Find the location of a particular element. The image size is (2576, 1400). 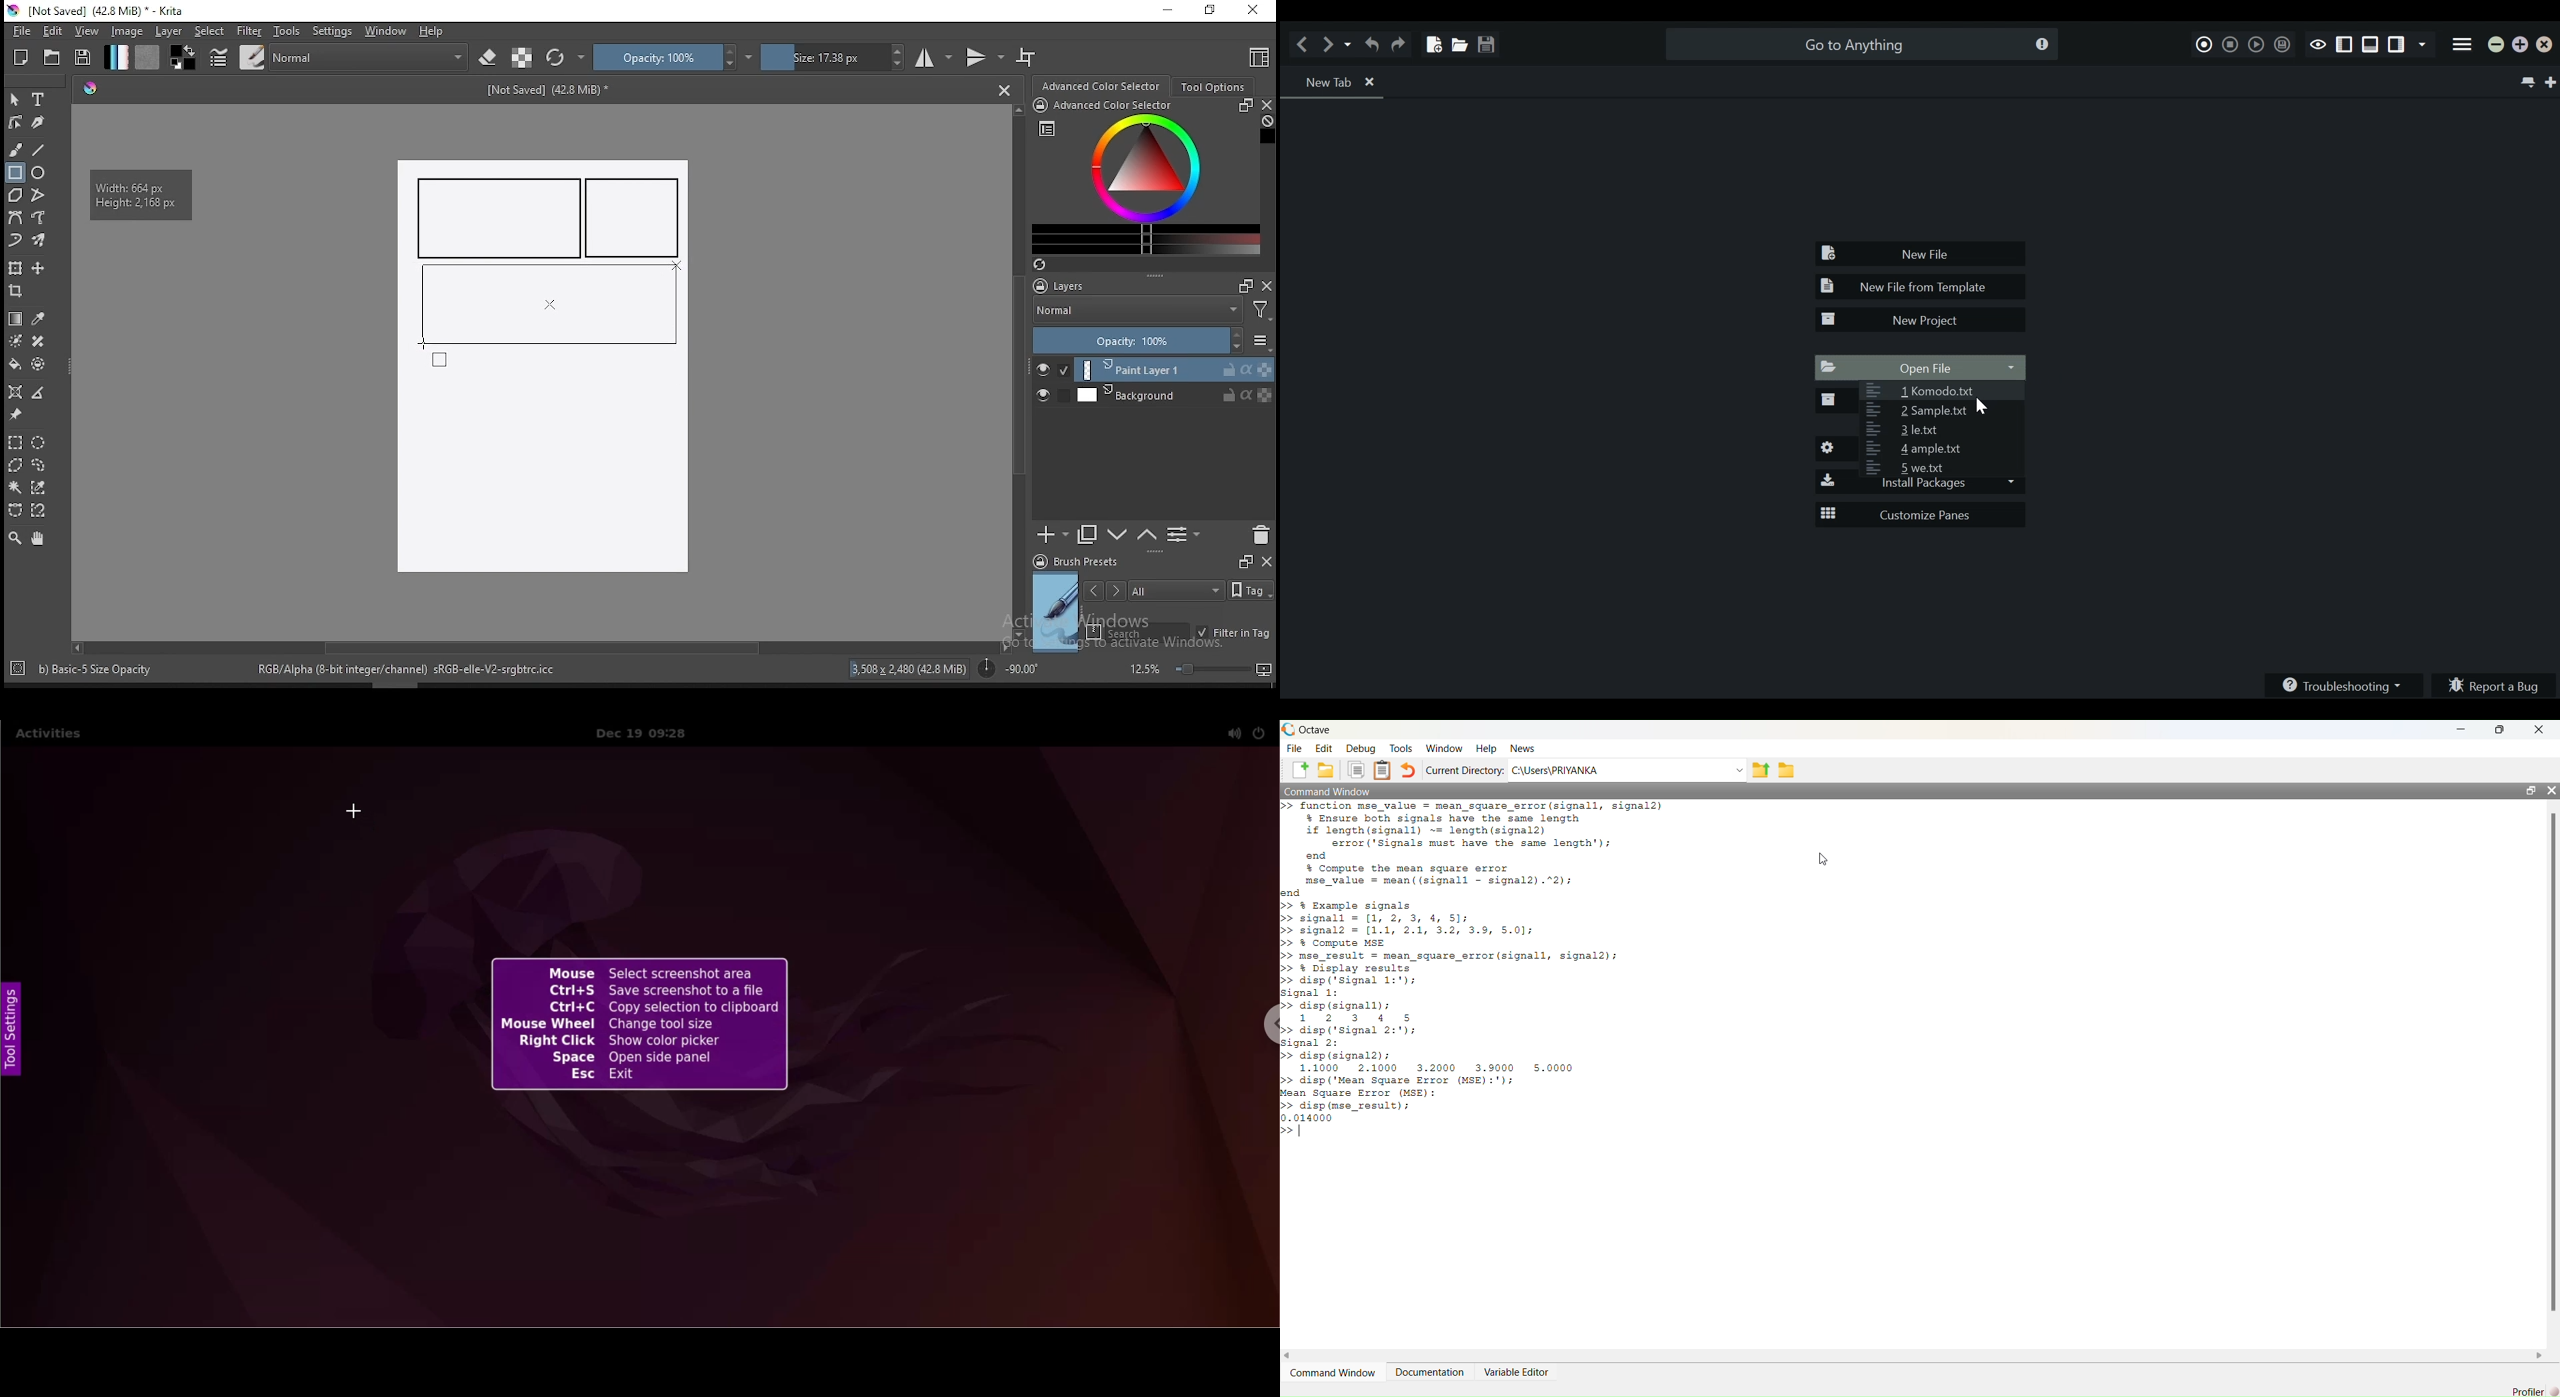

Variable Editor is located at coordinates (1516, 1372).